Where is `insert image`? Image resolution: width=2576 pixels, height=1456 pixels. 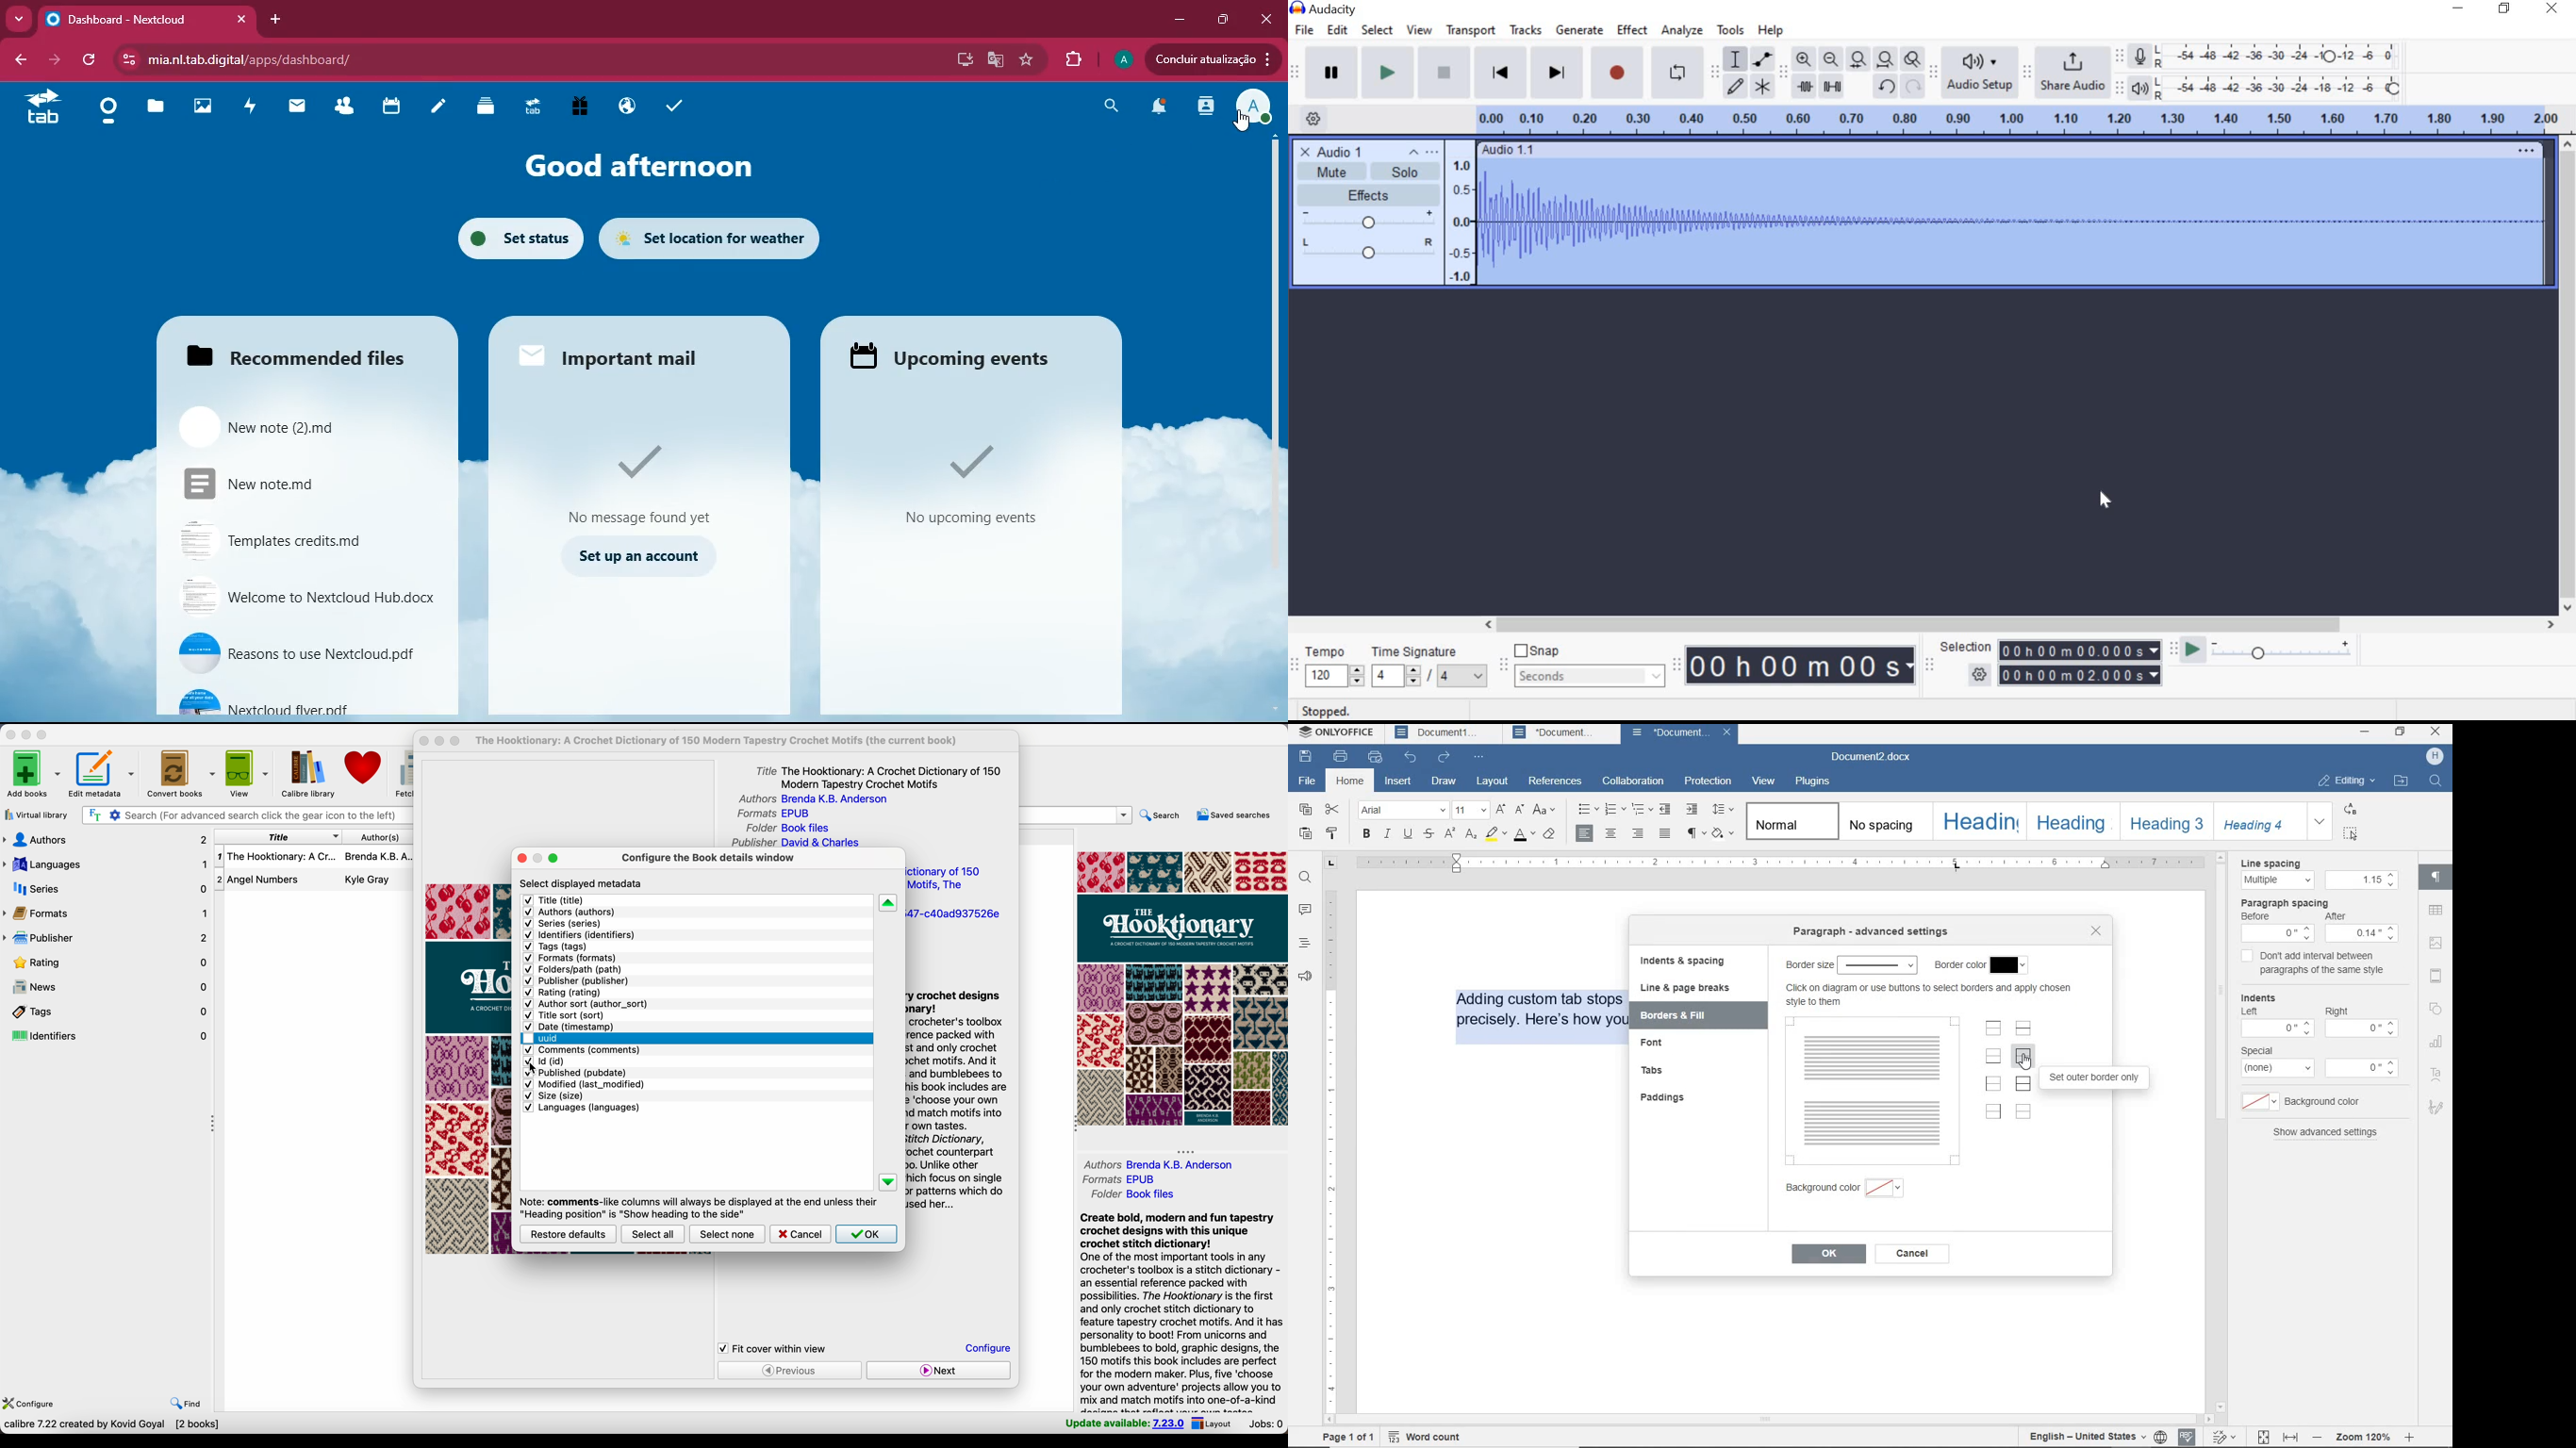
insert image is located at coordinates (2436, 945).